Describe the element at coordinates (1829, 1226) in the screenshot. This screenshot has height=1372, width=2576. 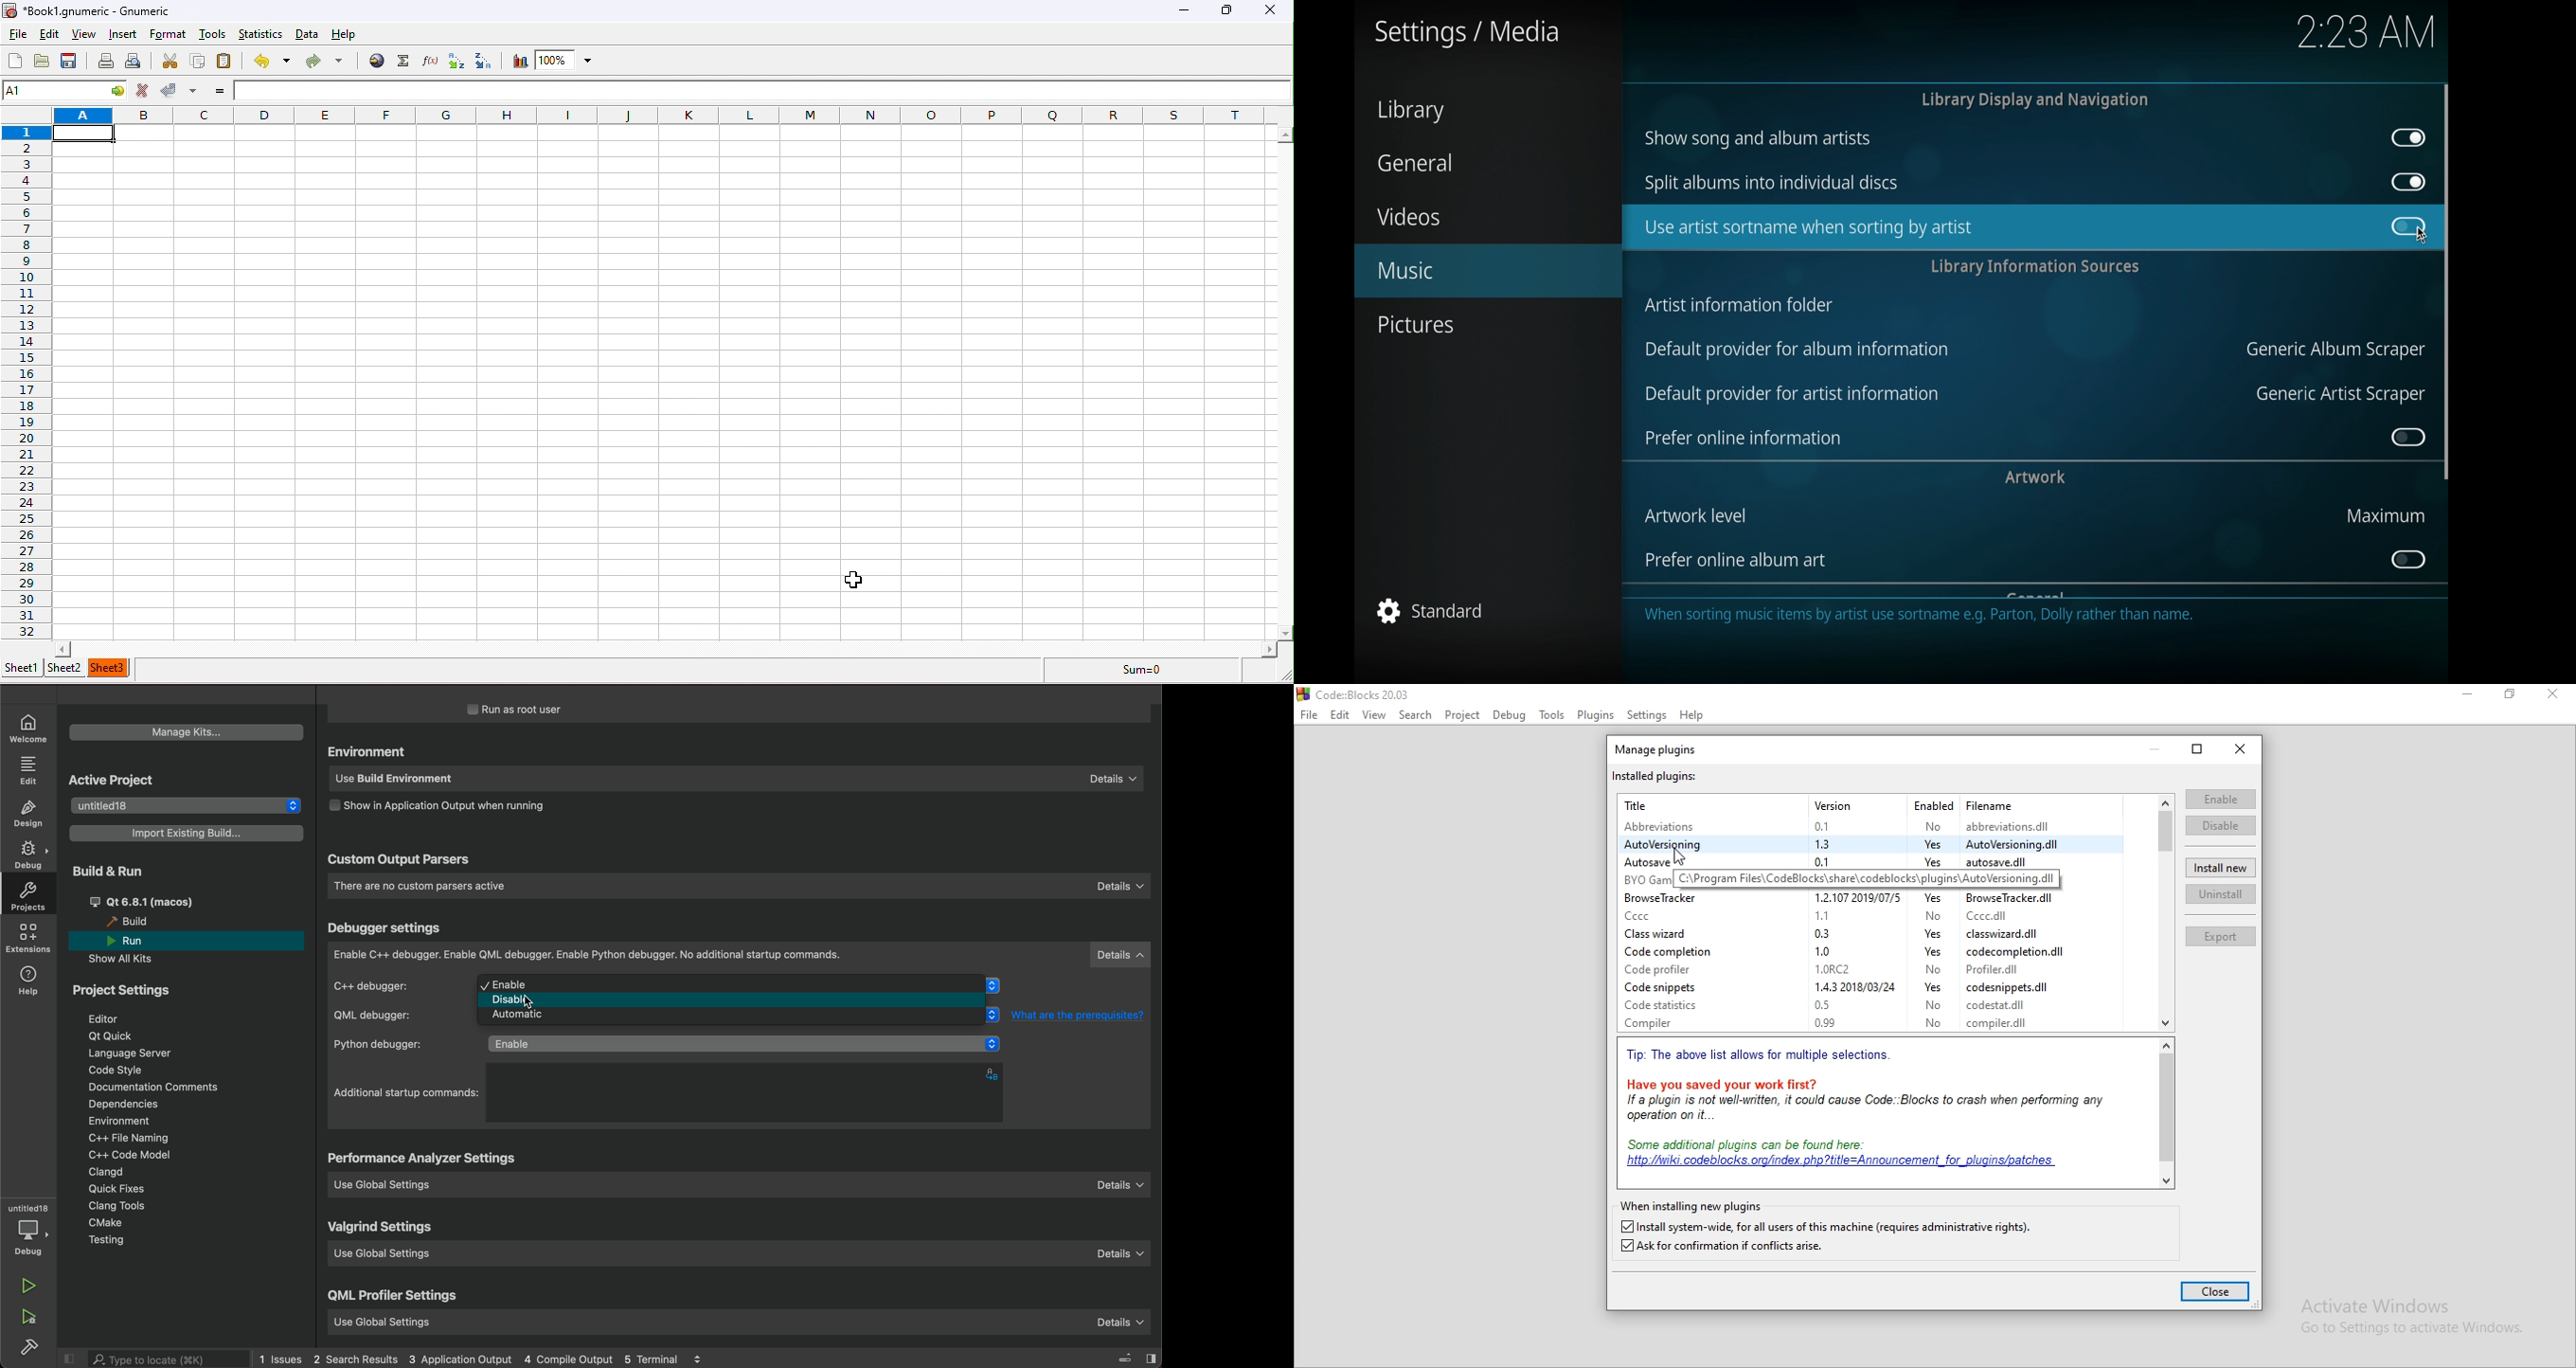
I see `install system wide, for all users of the machine` at that location.